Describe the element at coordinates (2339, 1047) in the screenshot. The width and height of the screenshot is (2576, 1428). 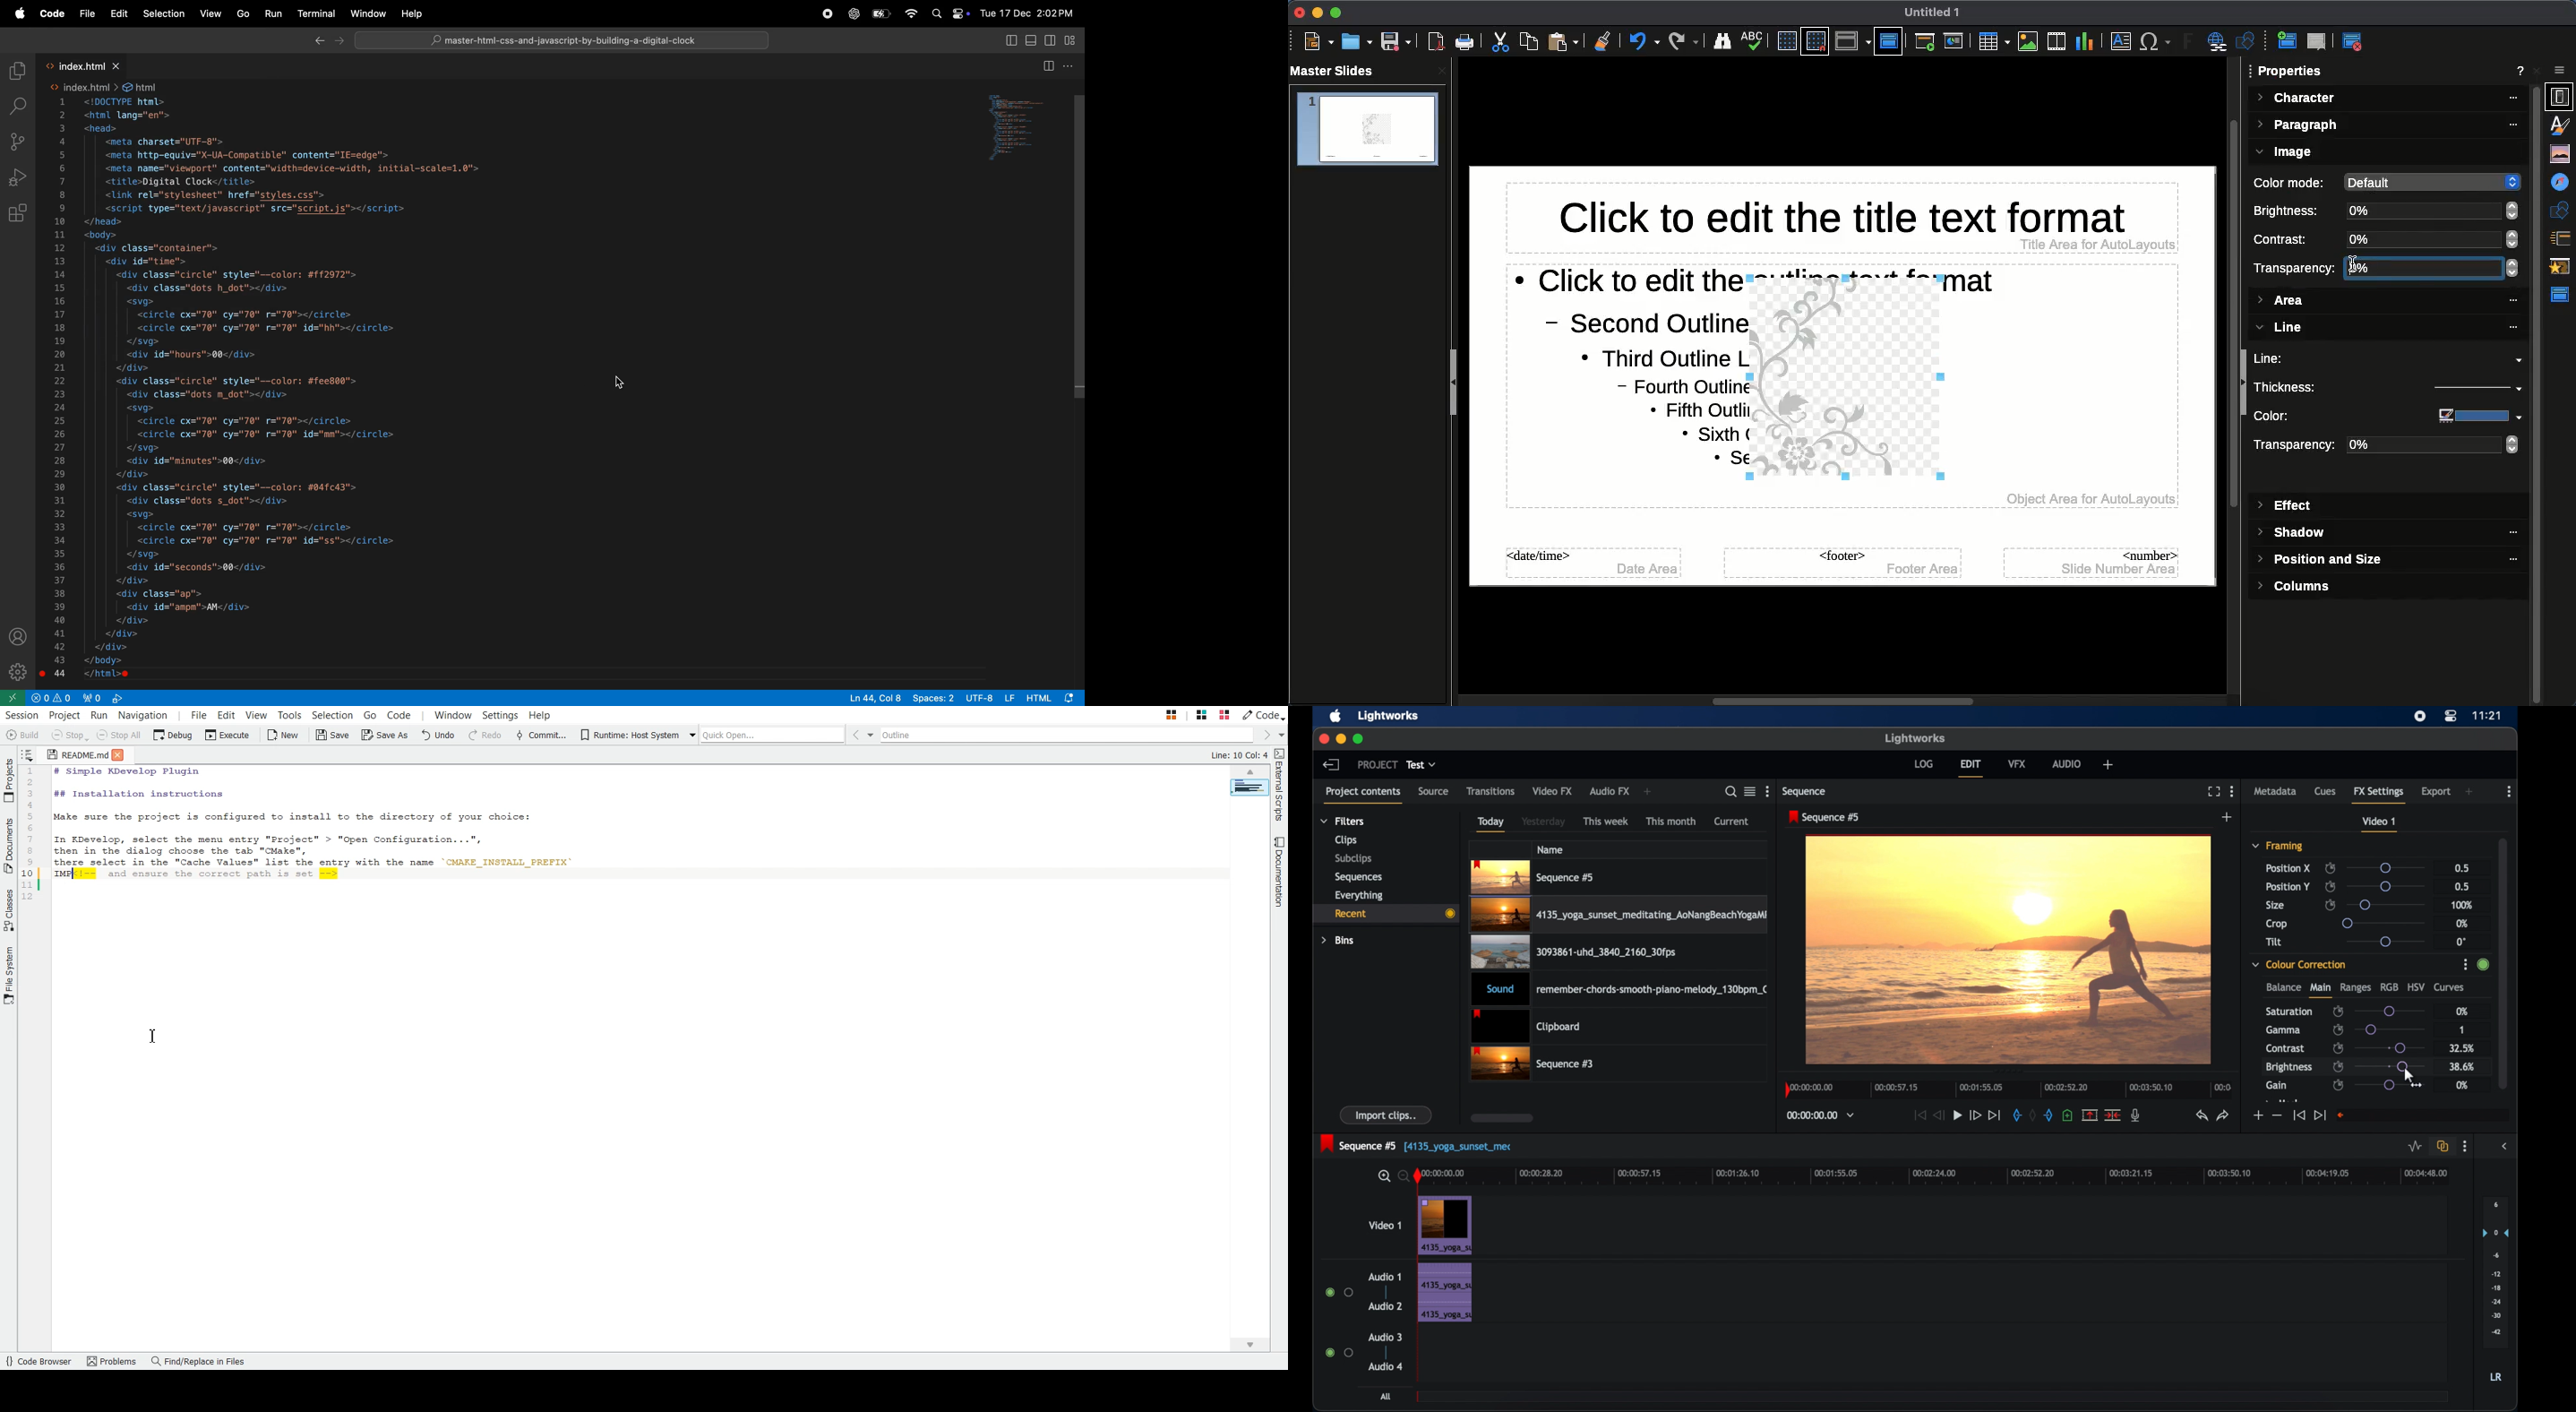
I see `enable/disable keyframes` at that location.